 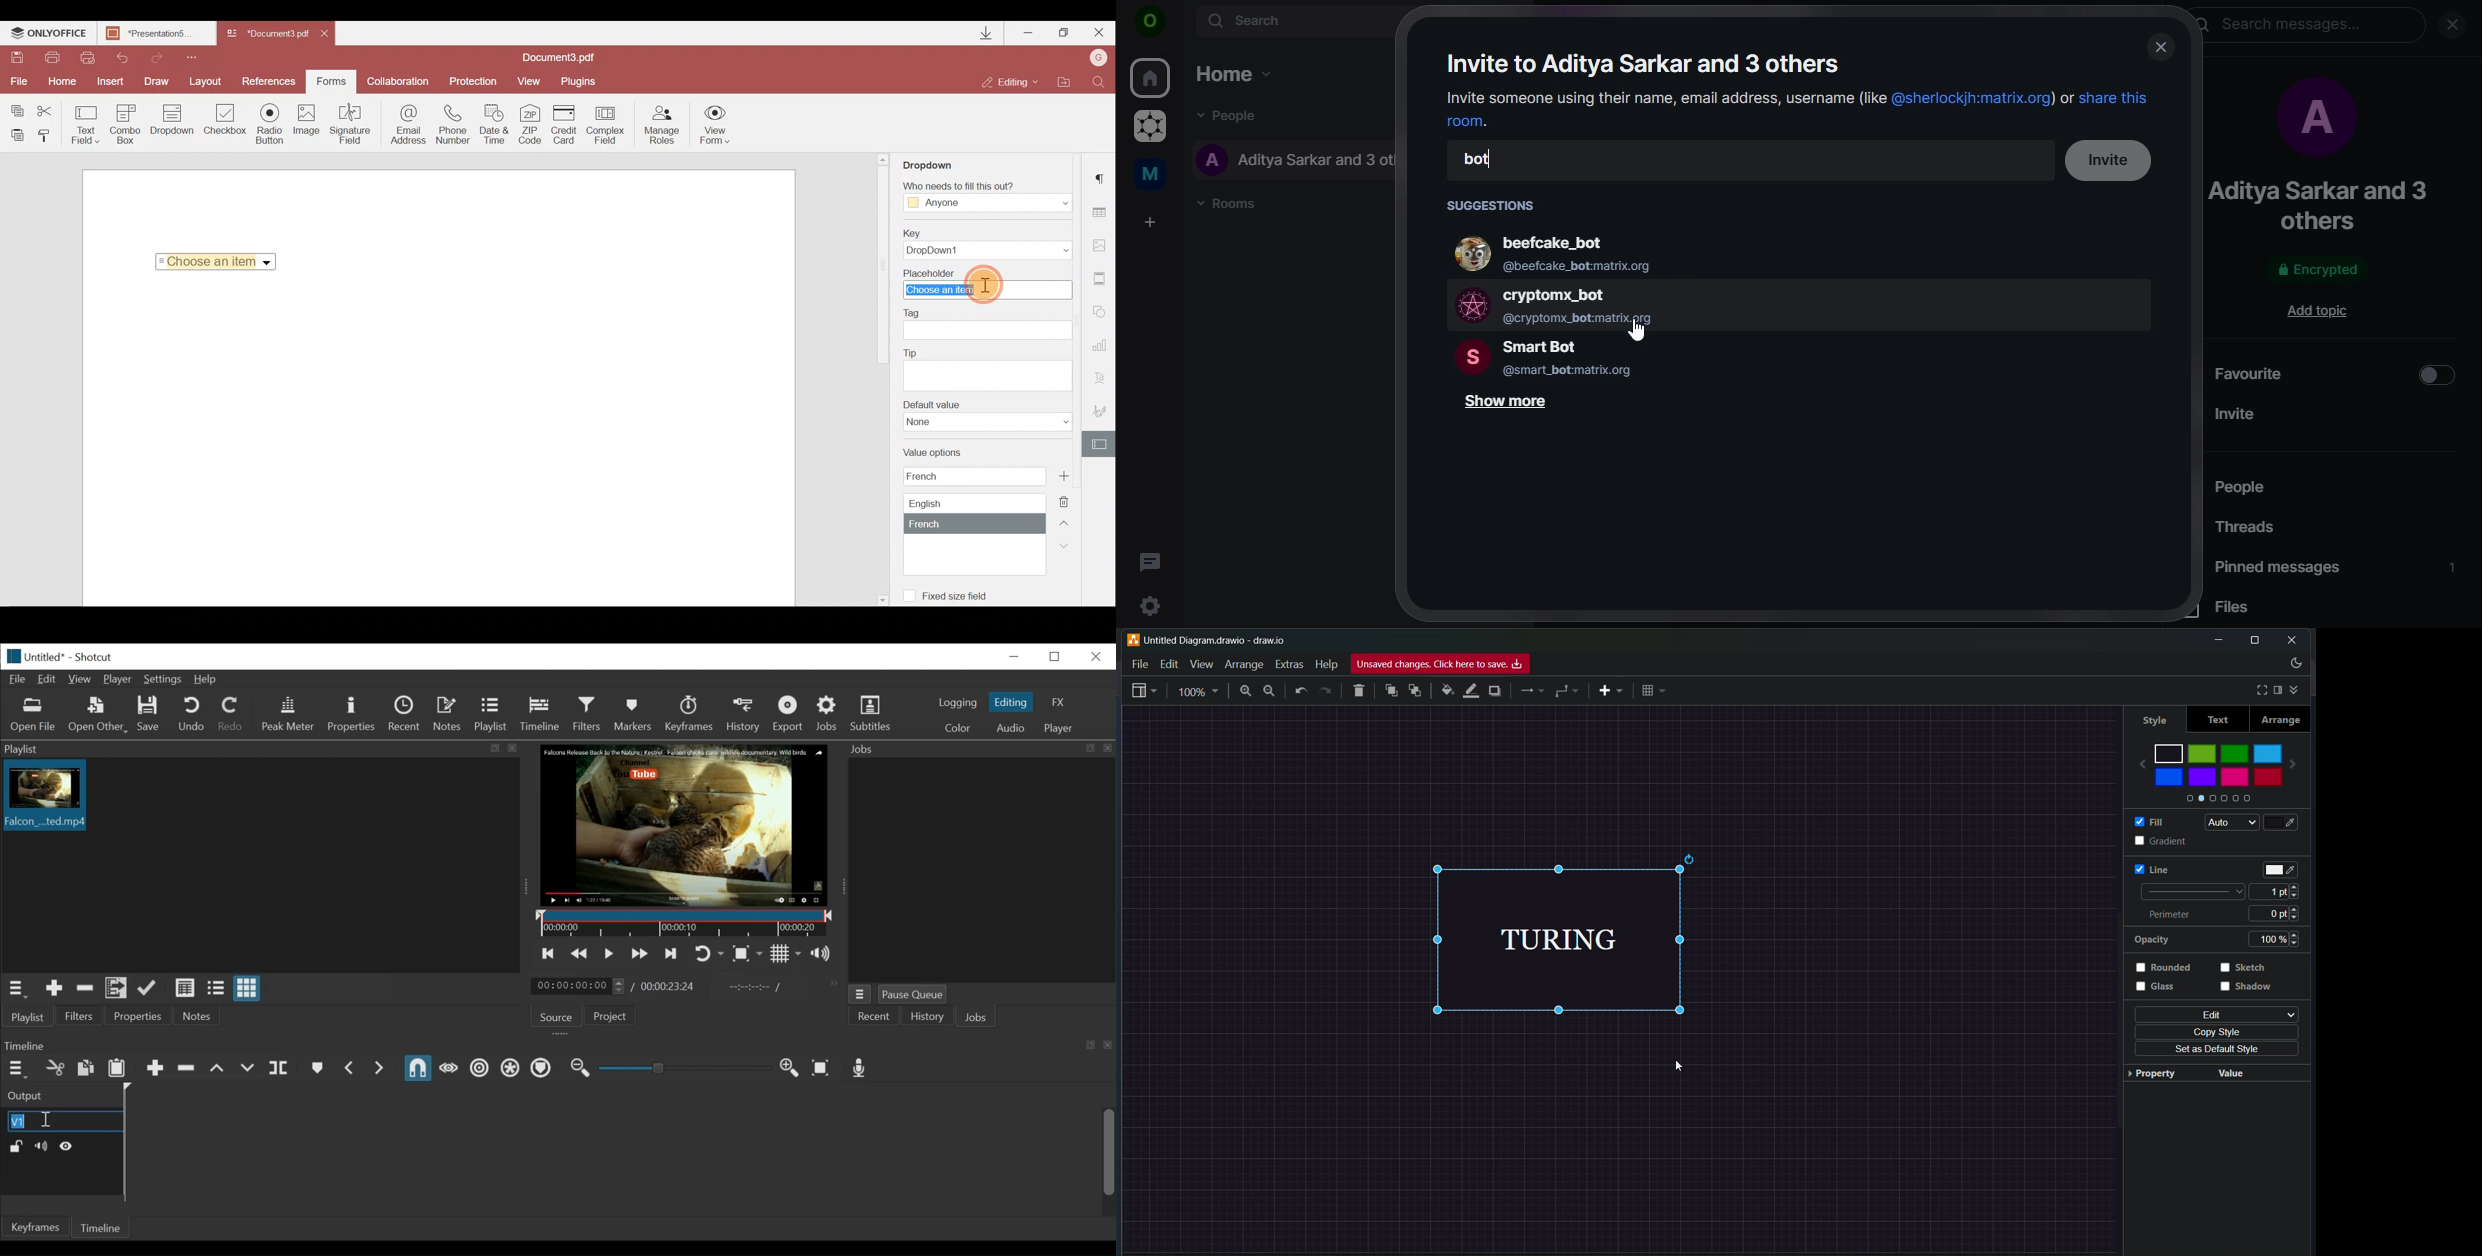 I want to click on Markers, so click(x=636, y=715).